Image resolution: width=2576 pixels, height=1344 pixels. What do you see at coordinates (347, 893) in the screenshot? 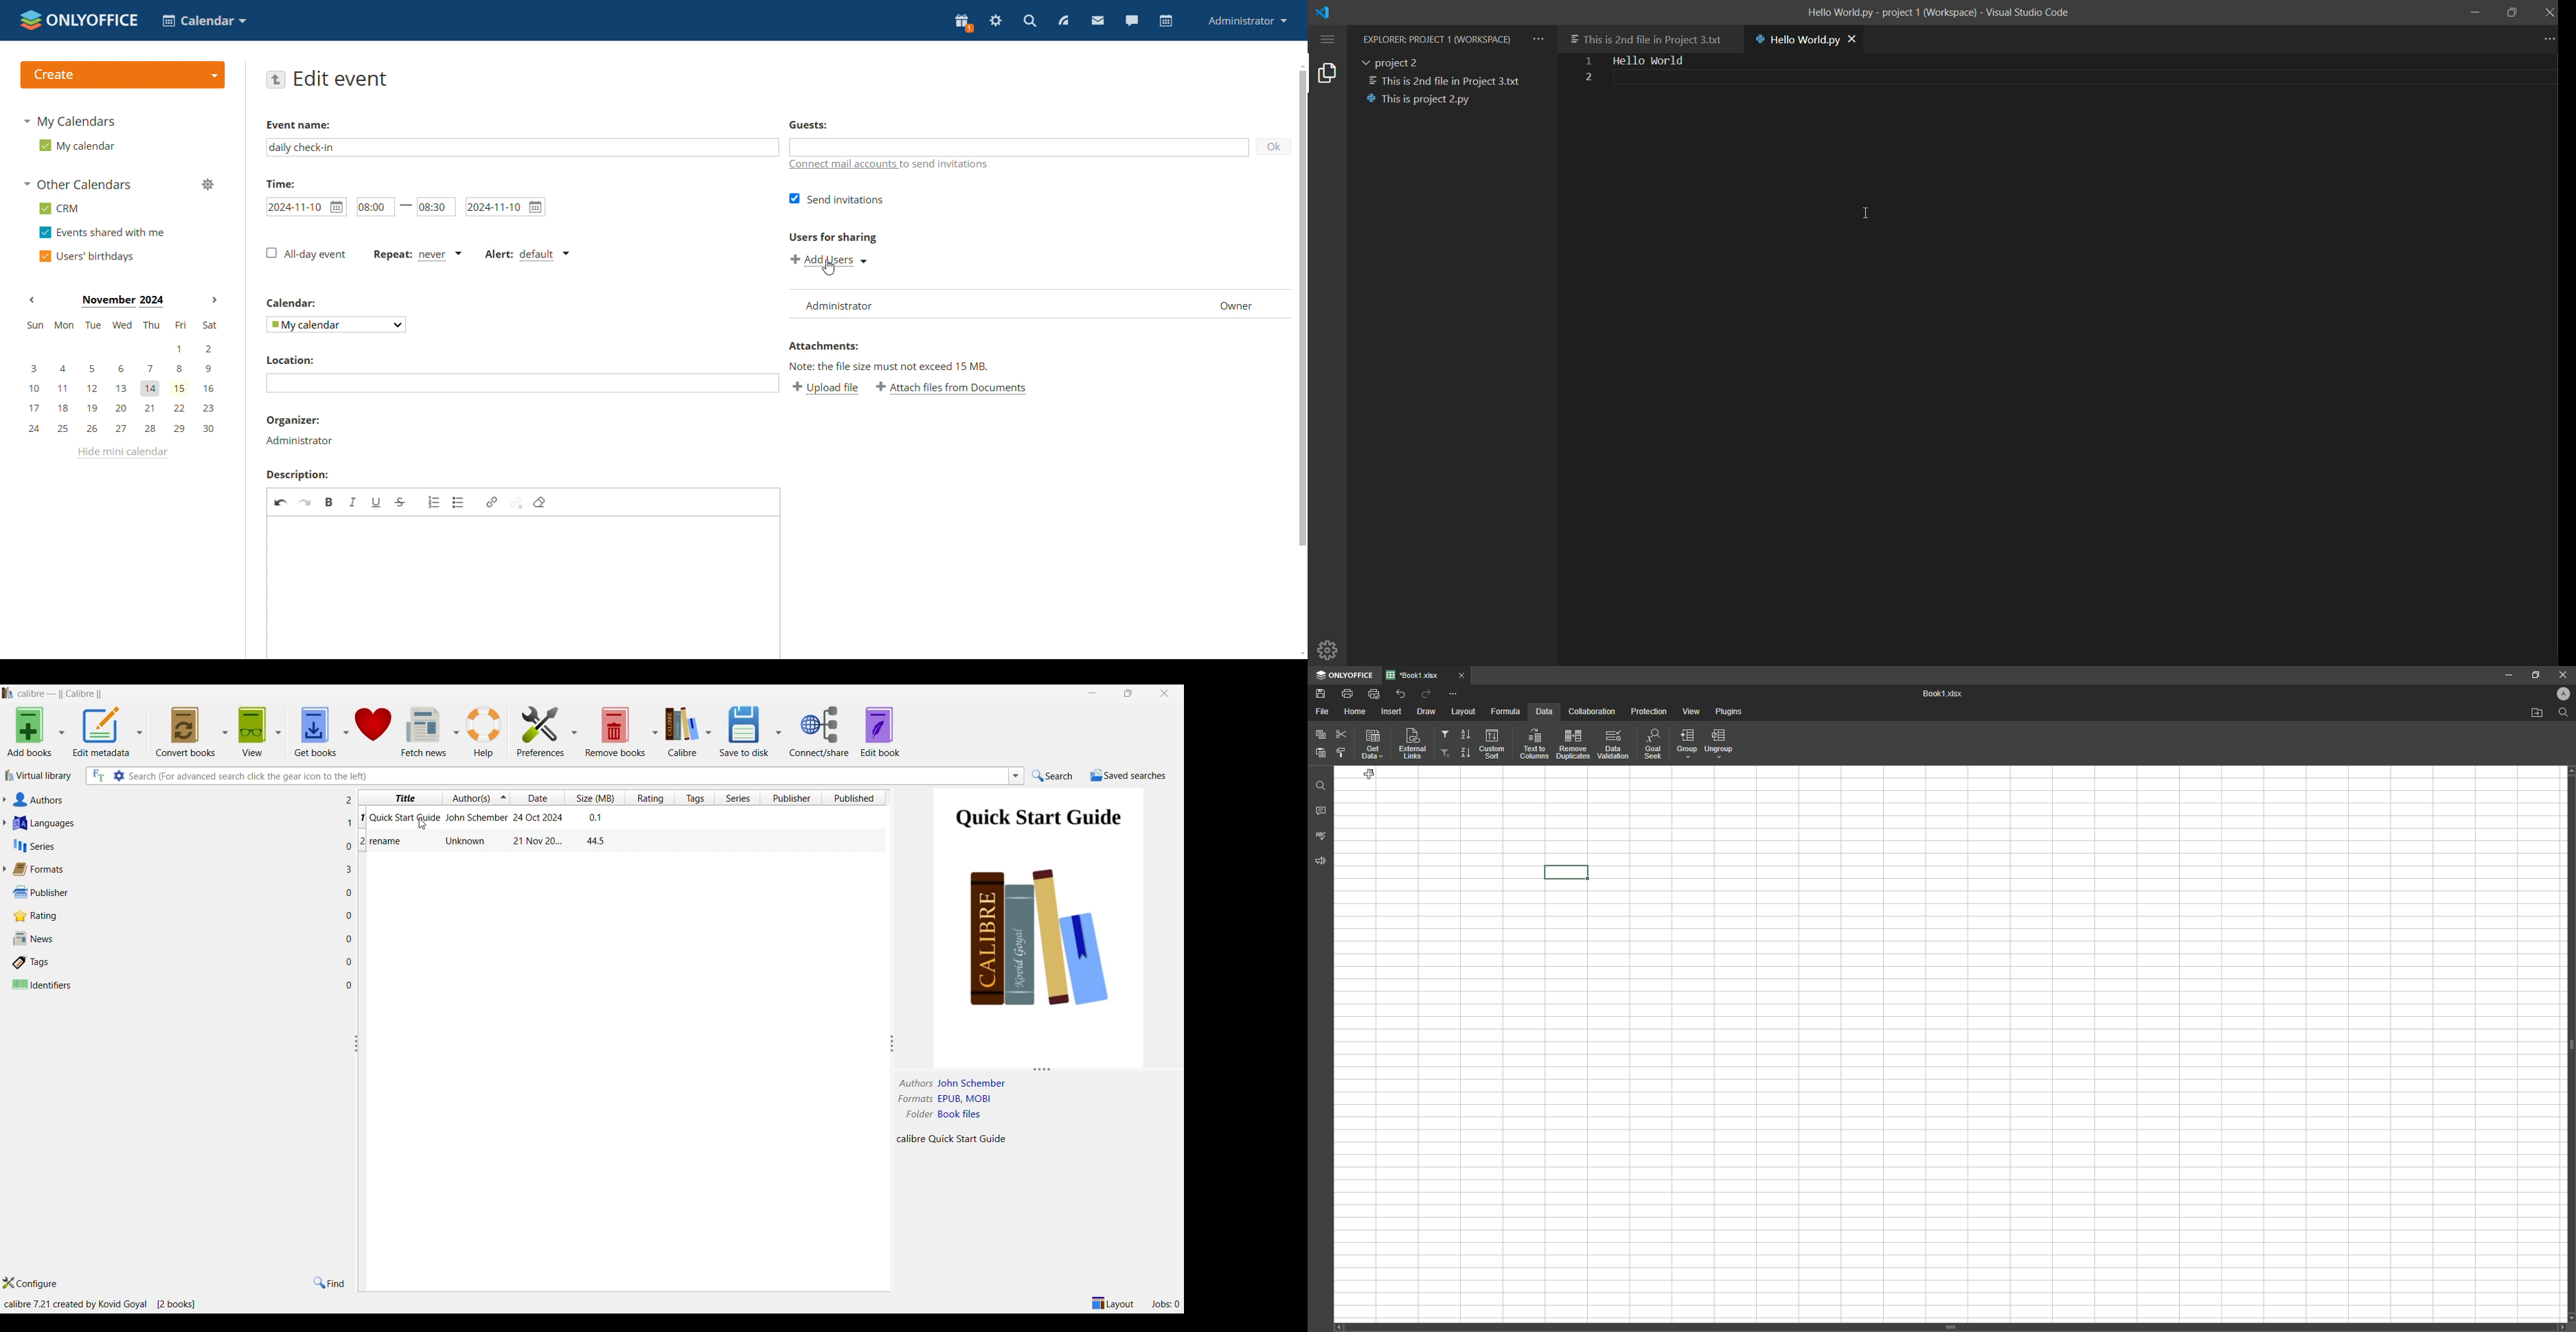
I see `File in each adjacent attribute` at bounding box center [347, 893].